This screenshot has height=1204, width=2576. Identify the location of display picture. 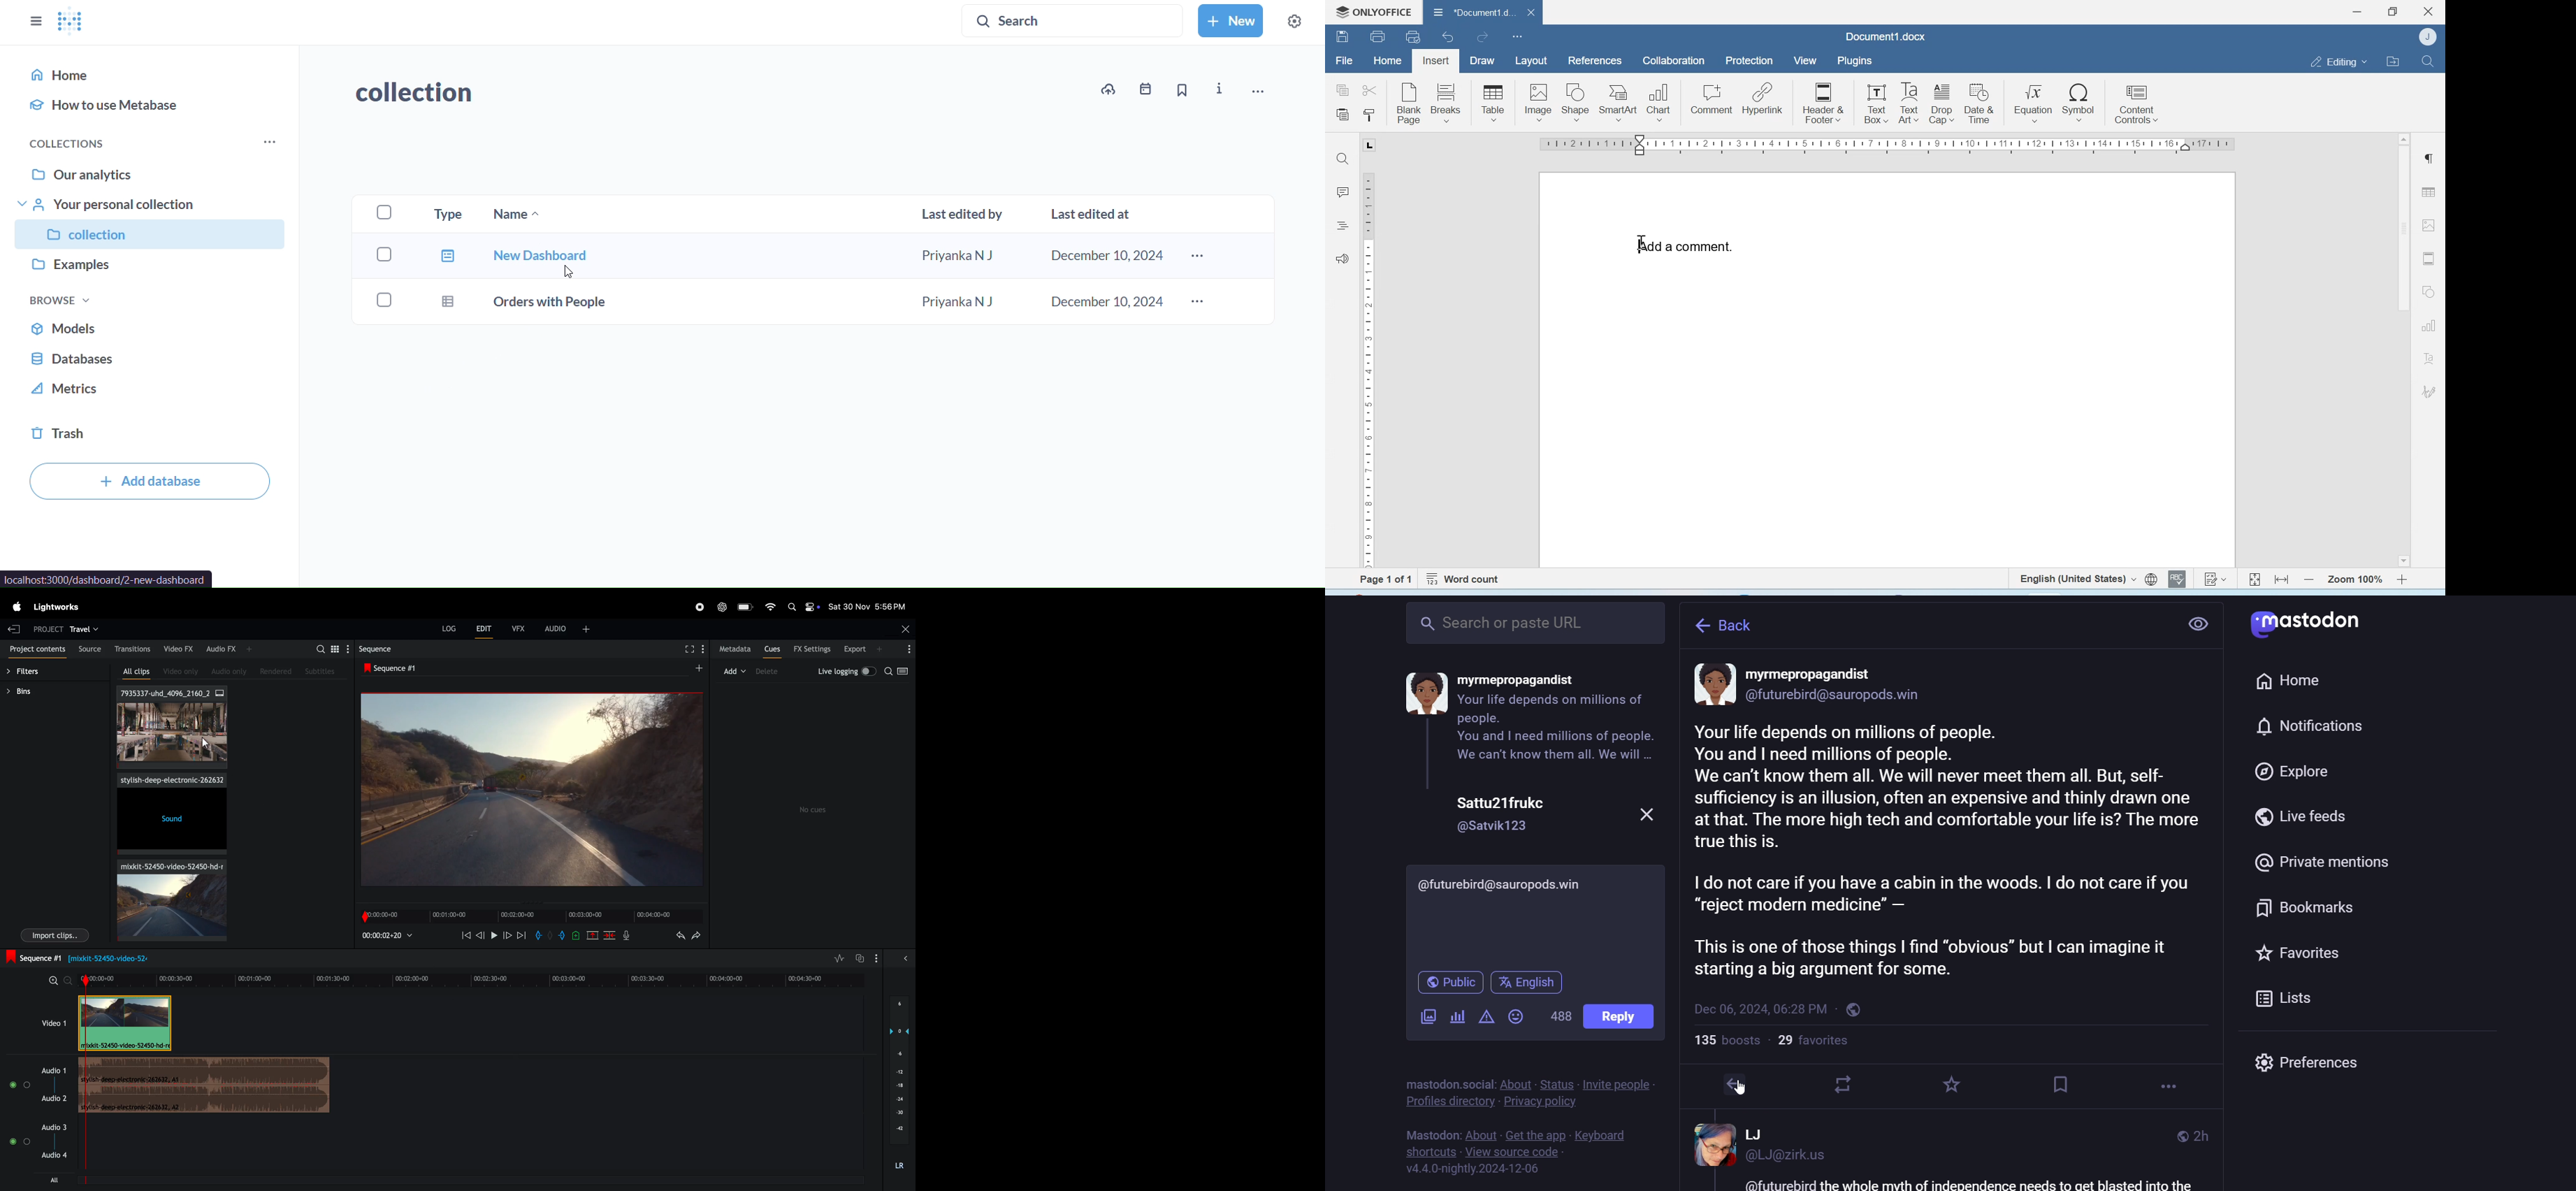
(1712, 685).